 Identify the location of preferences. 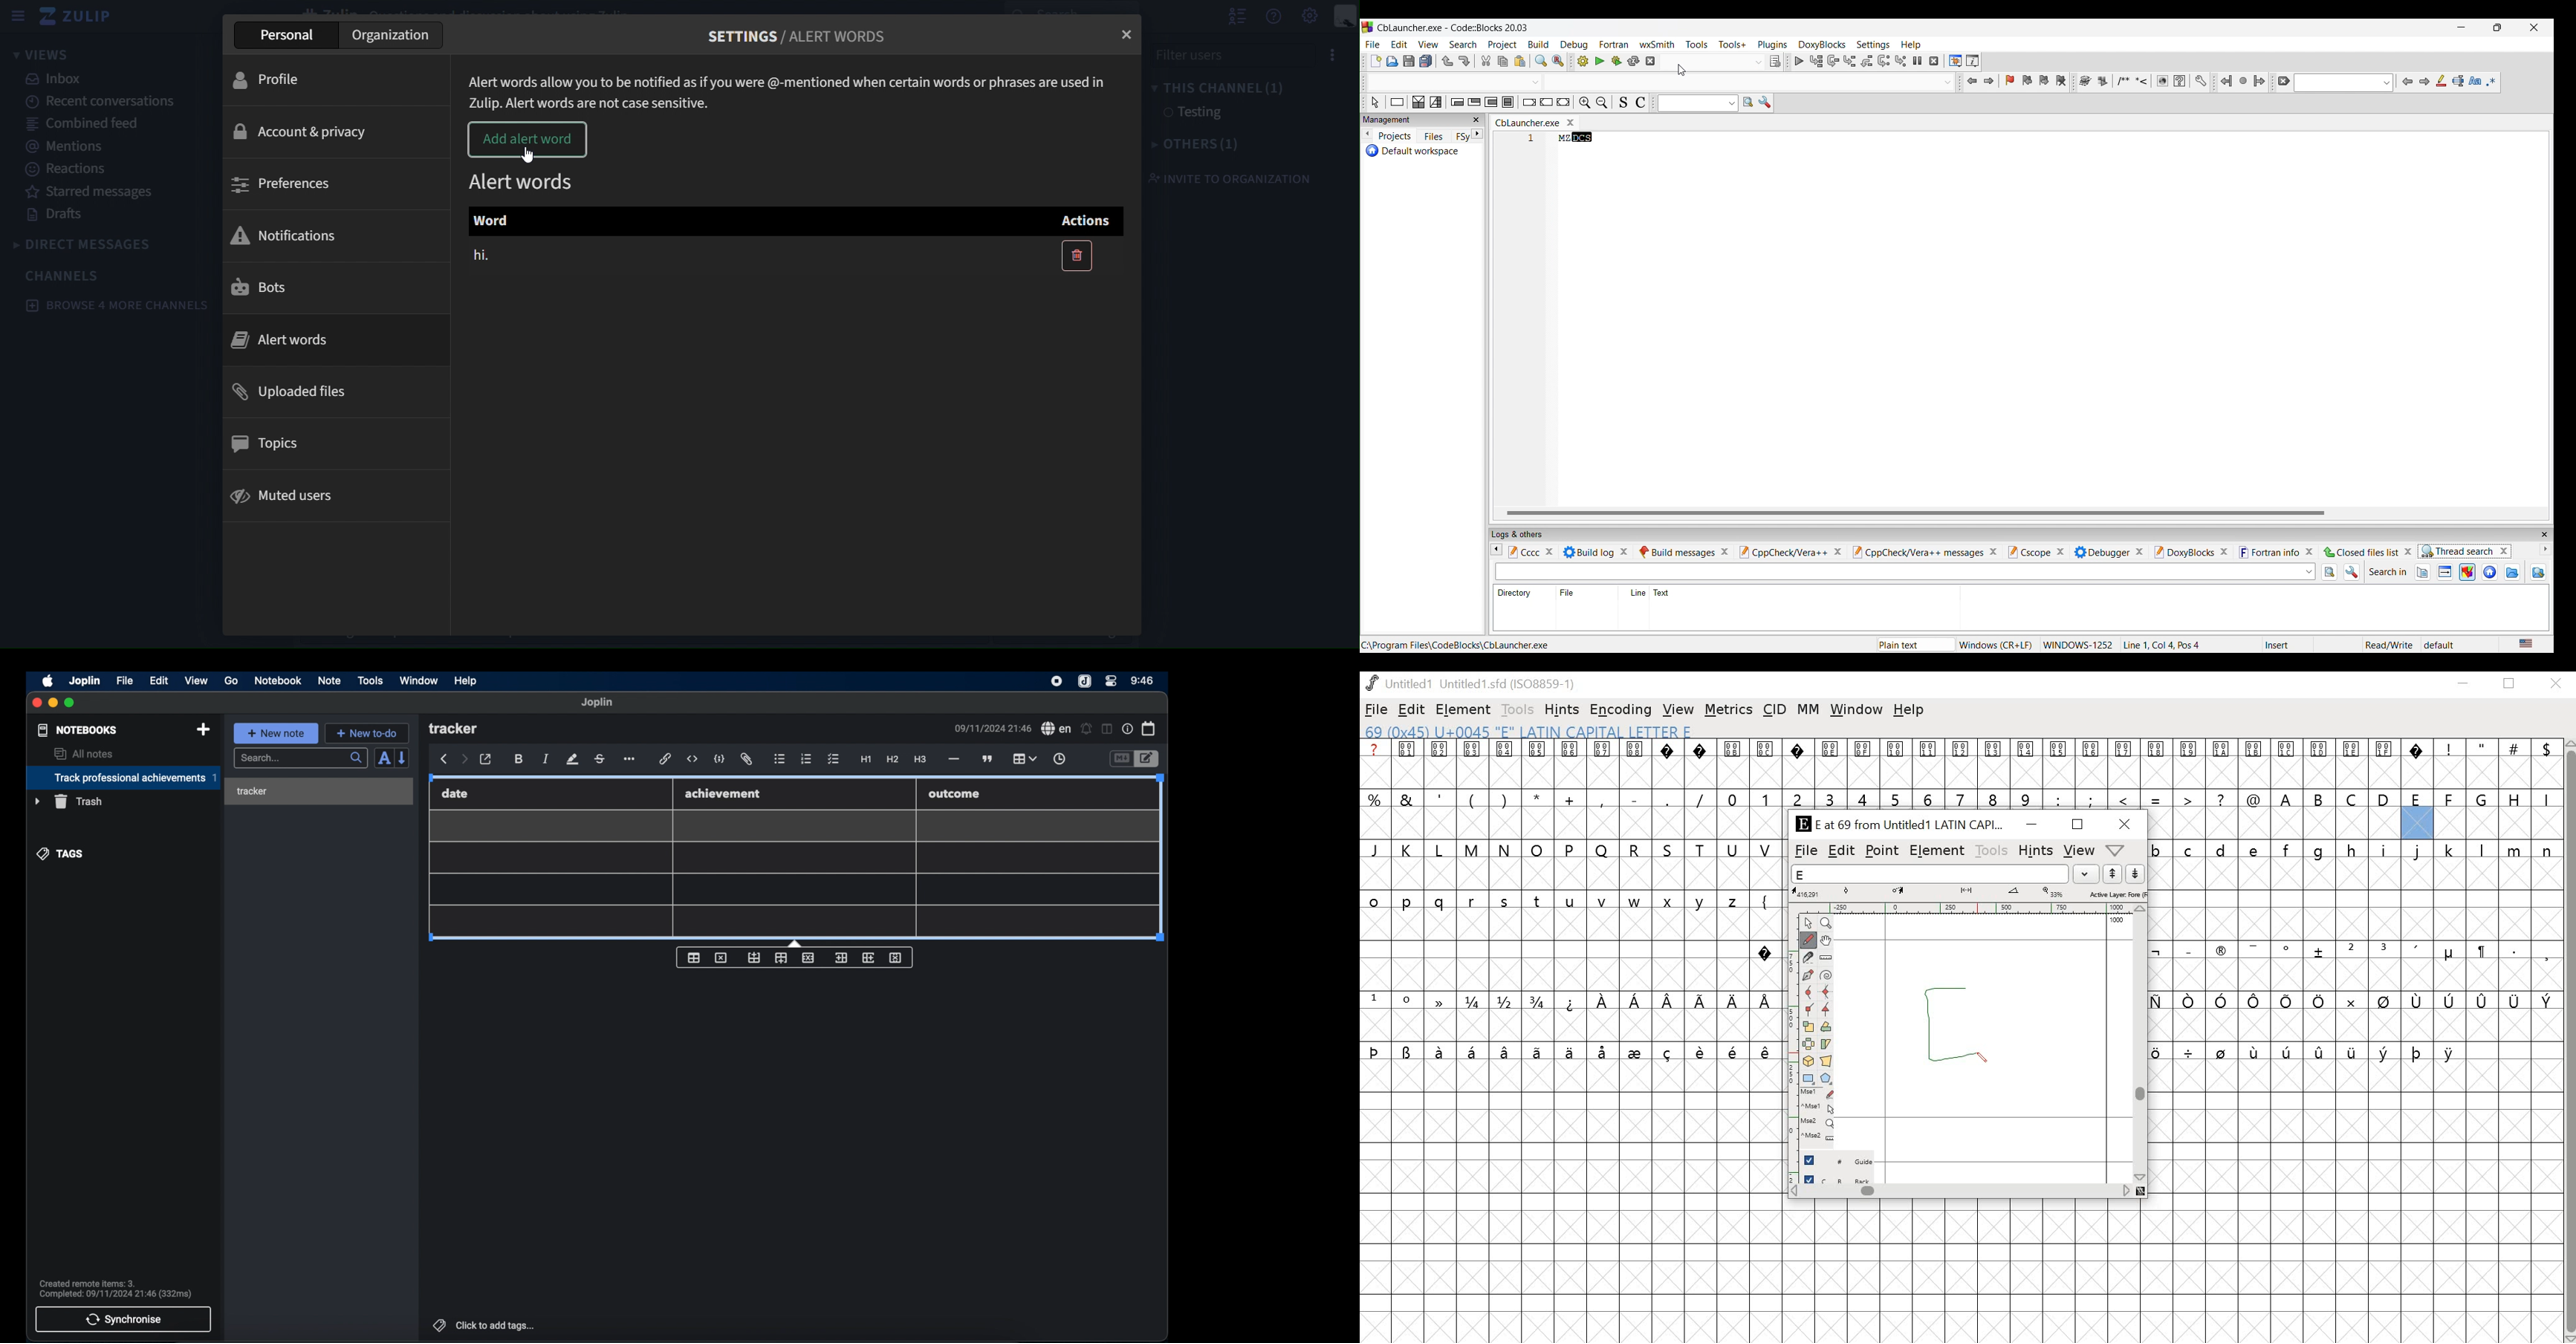
(291, 184).